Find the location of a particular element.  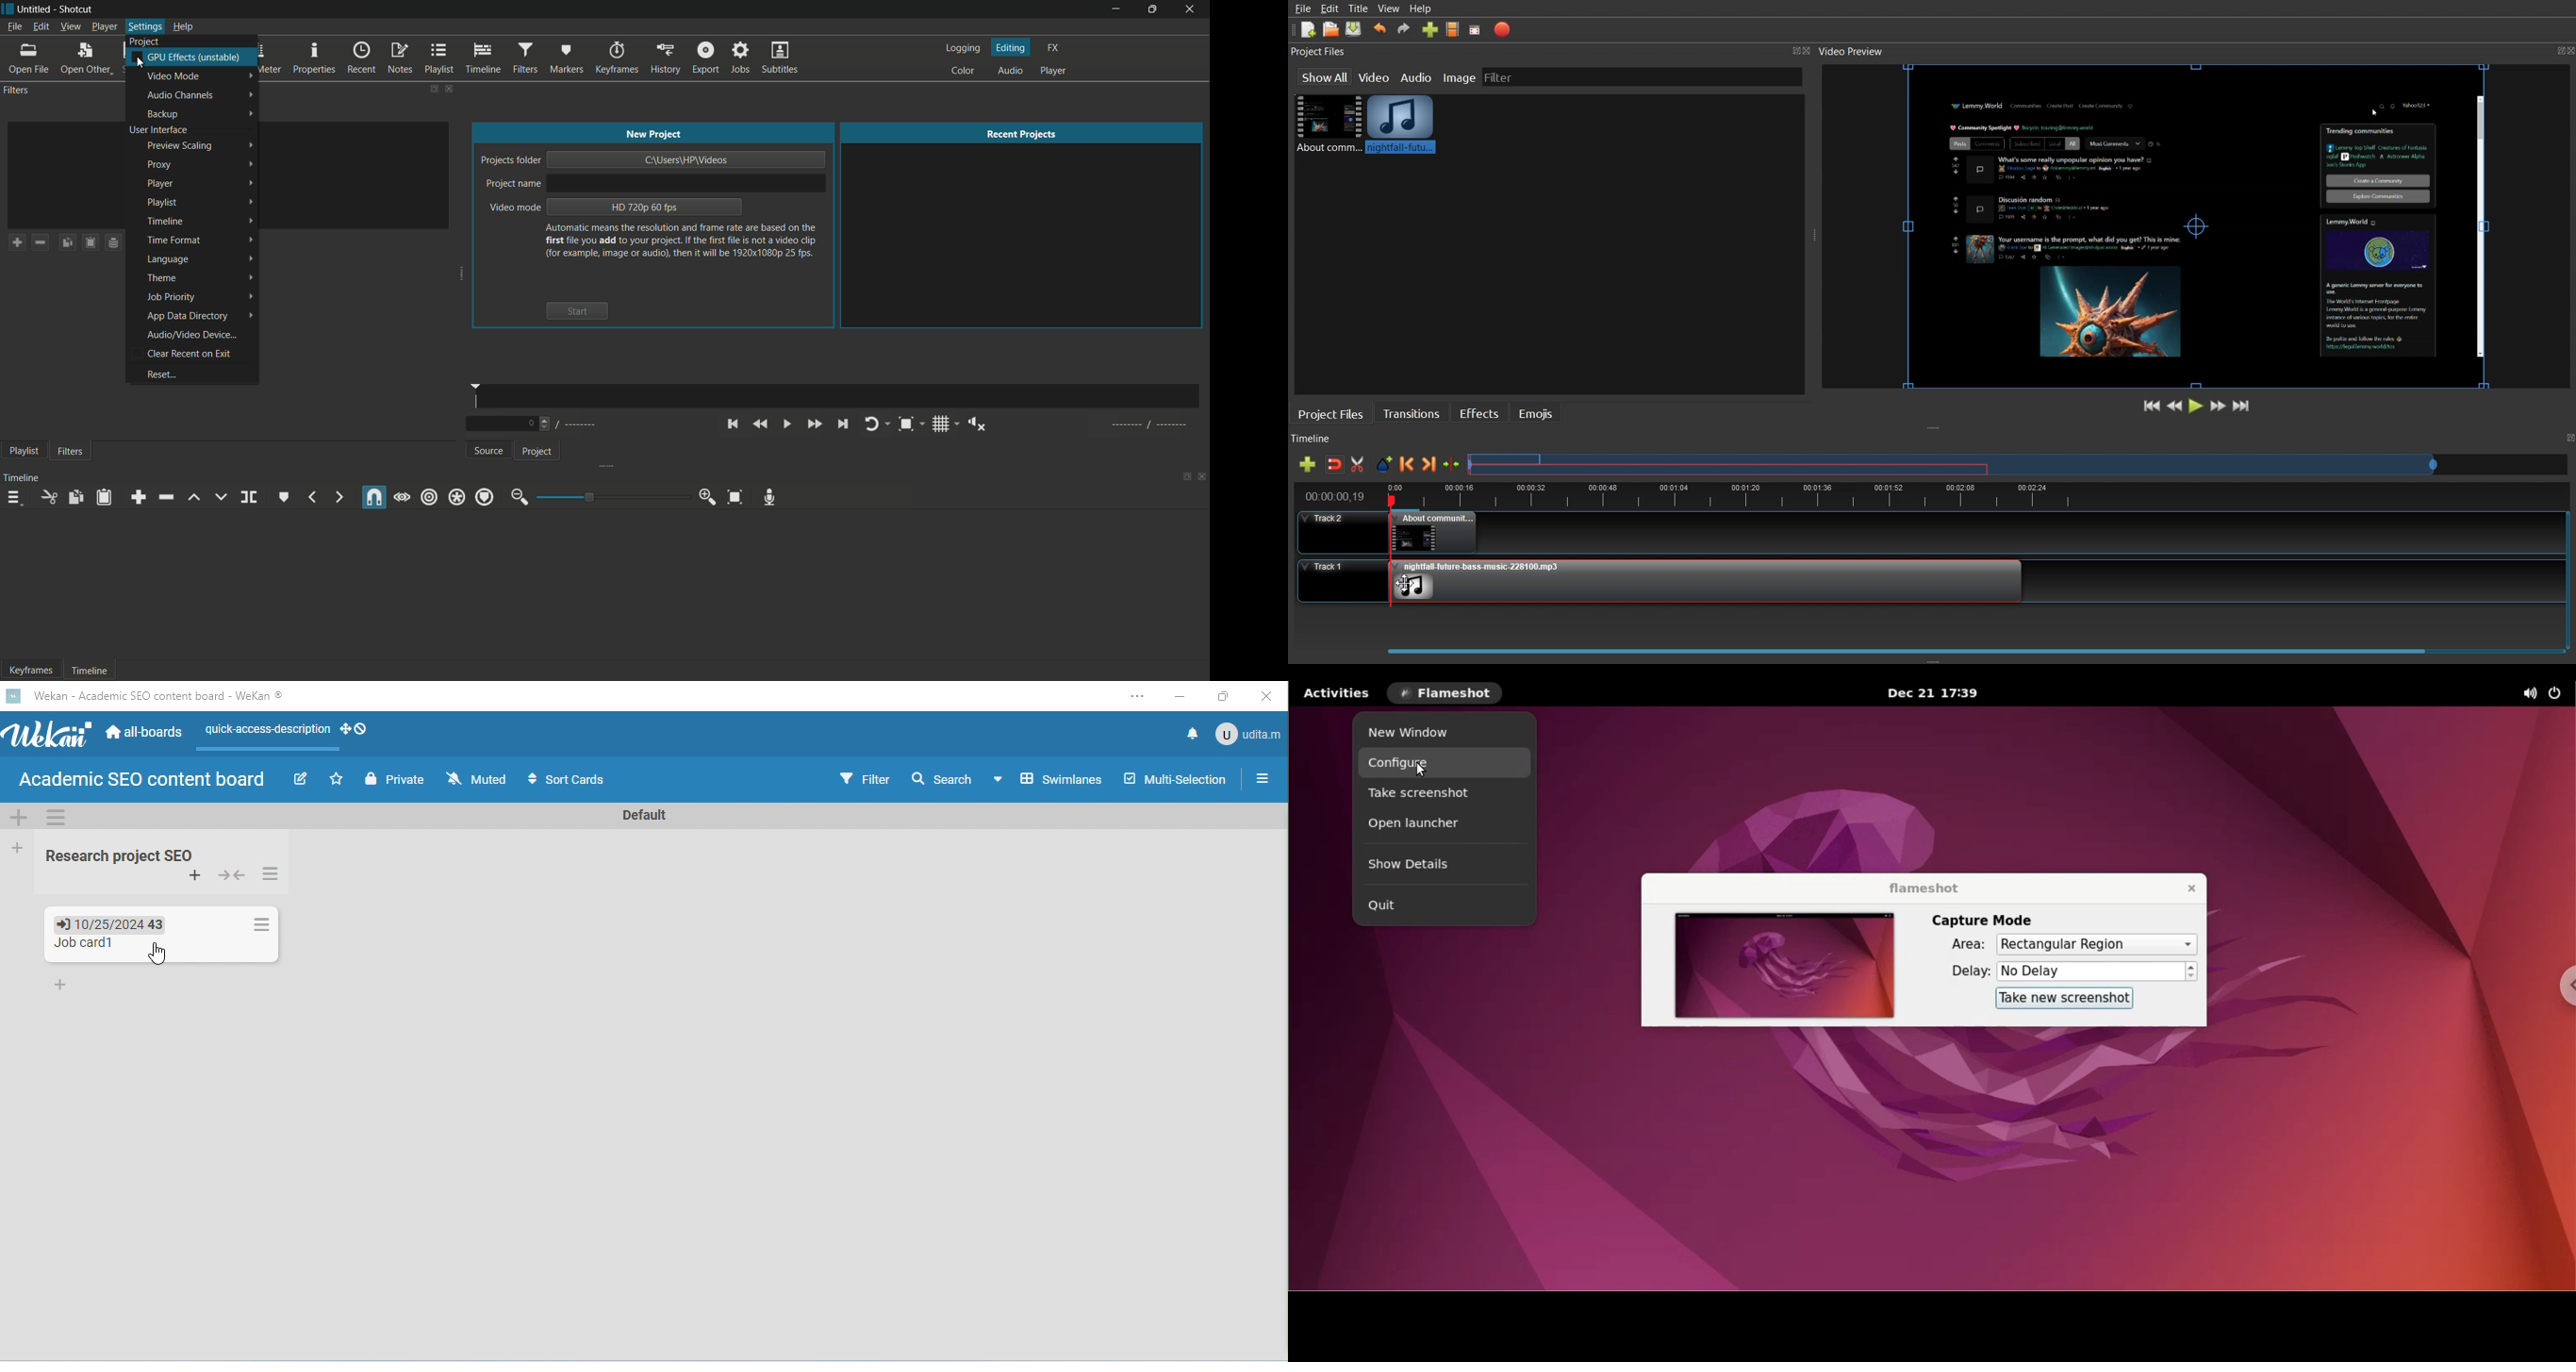

playlist is located at coordinates (22, 451).